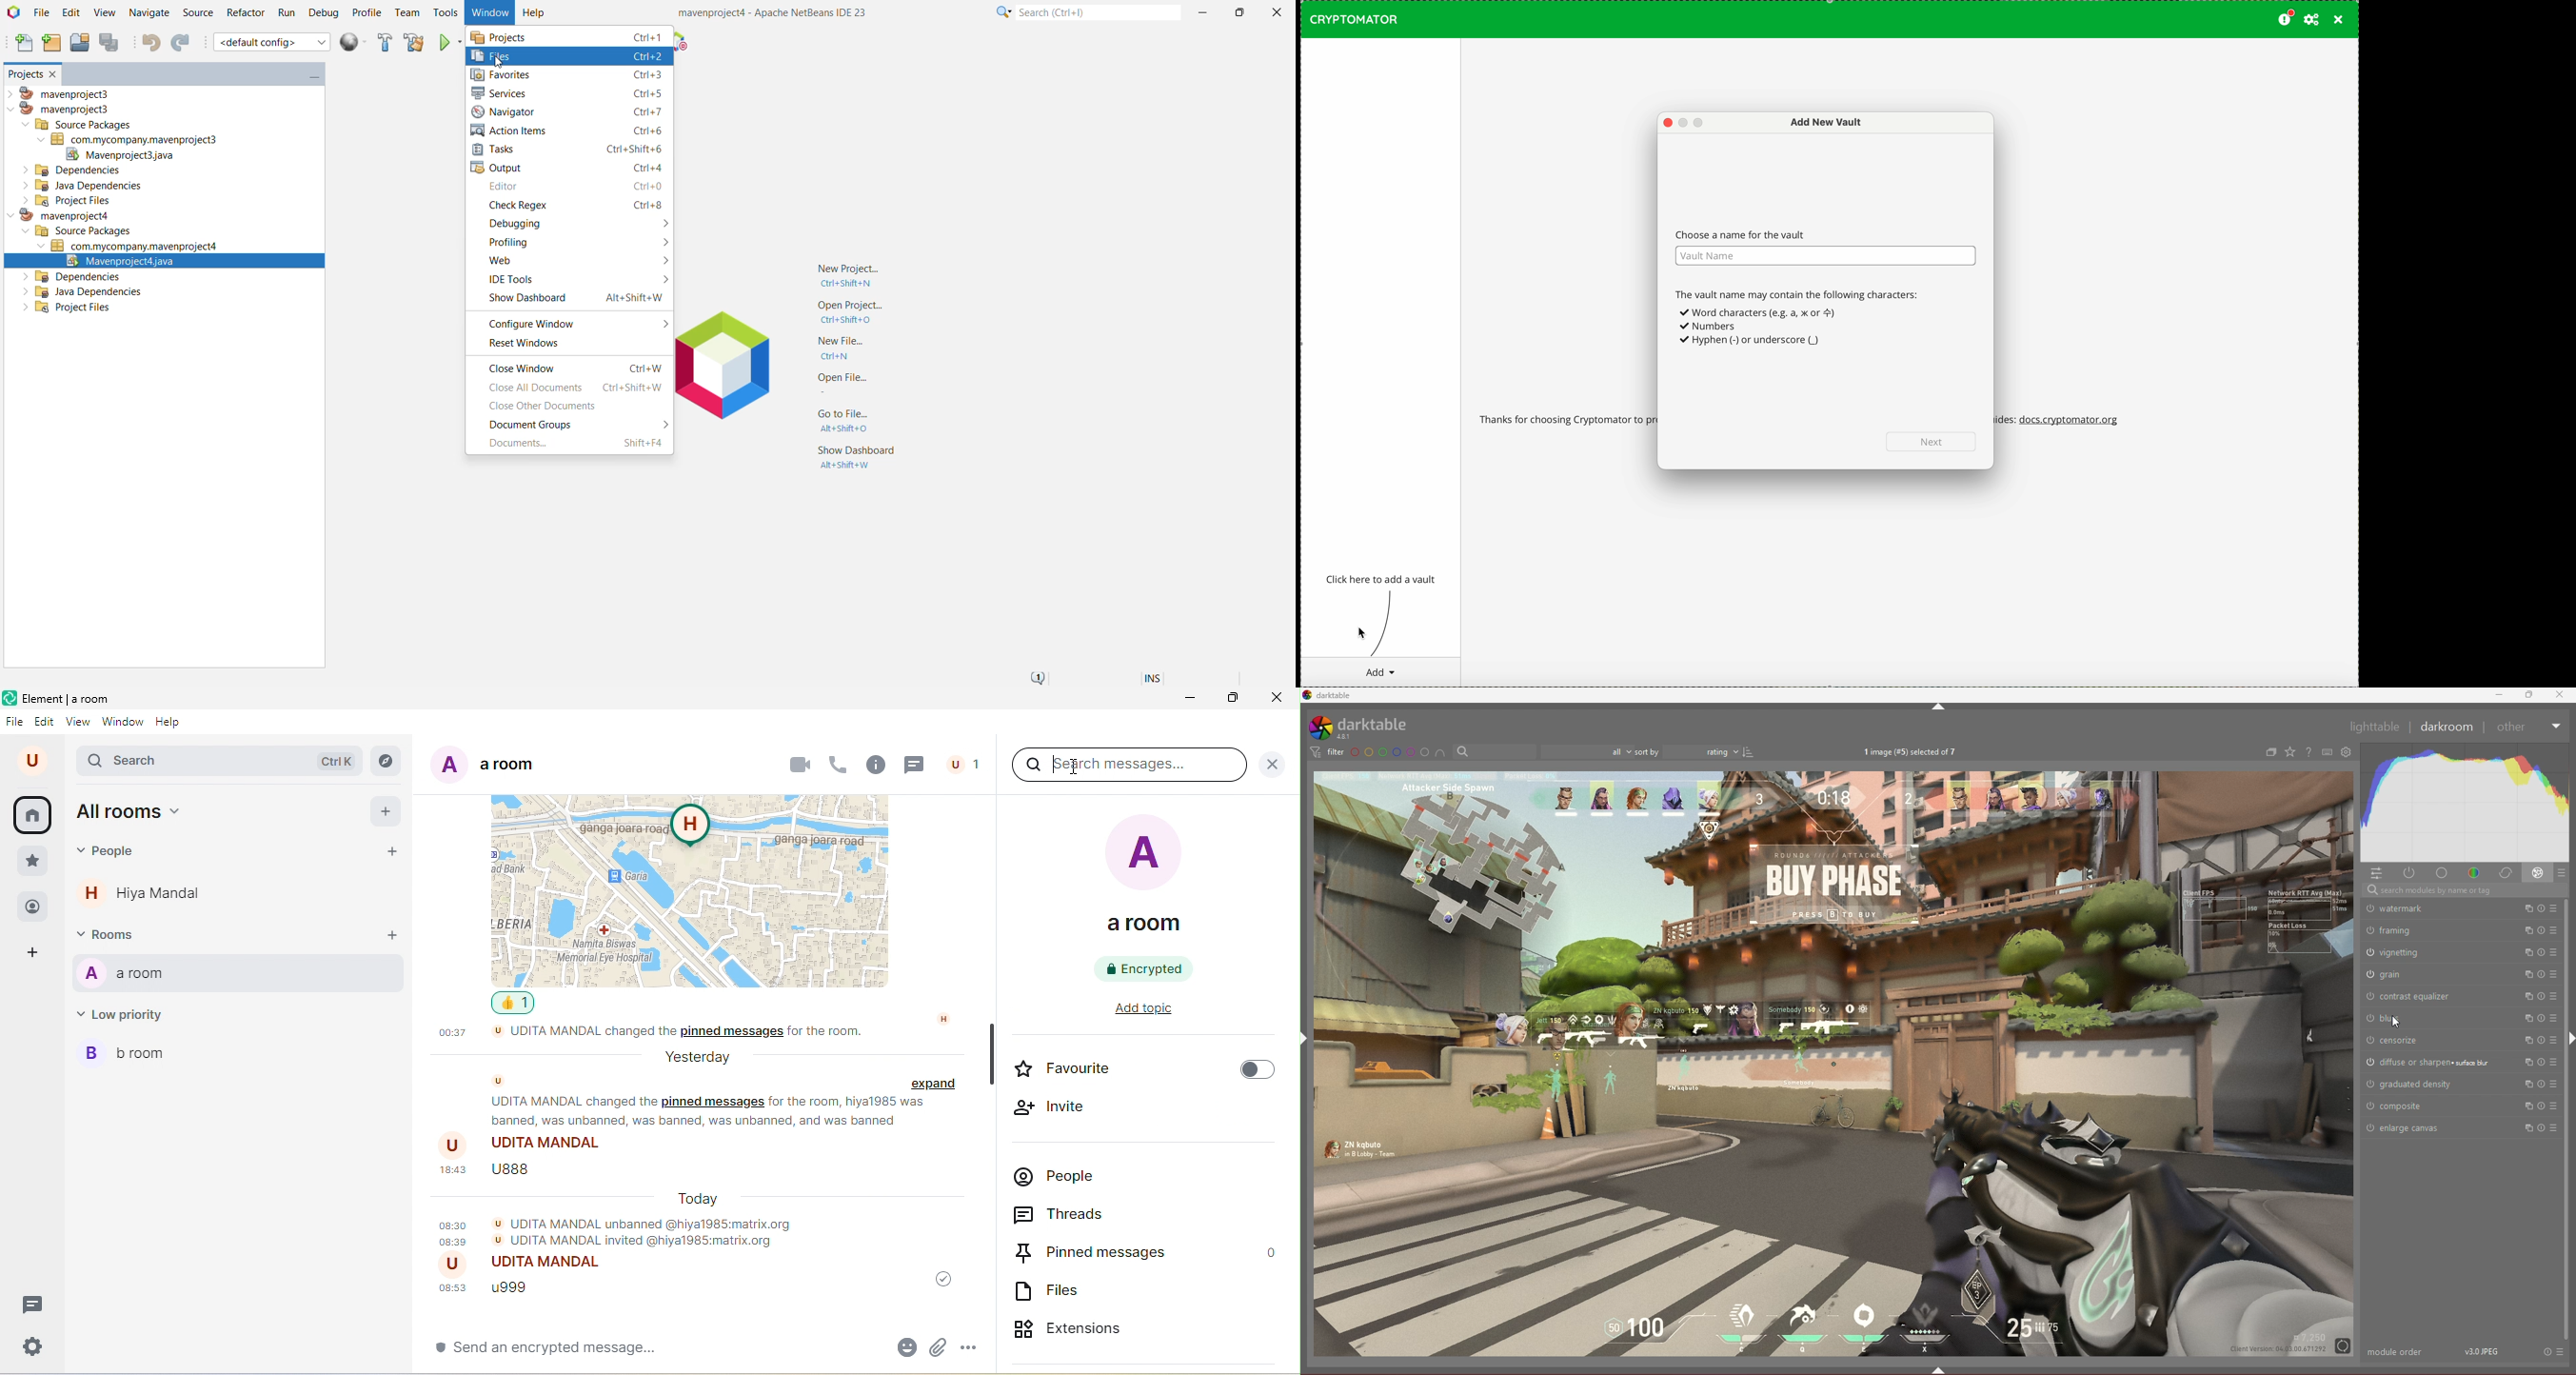  What do you see at coordinates (1761, 313) in the screenshot?
I see `+ Word characters (e.g. a, x or =)` at bounding box center [1761, 313].